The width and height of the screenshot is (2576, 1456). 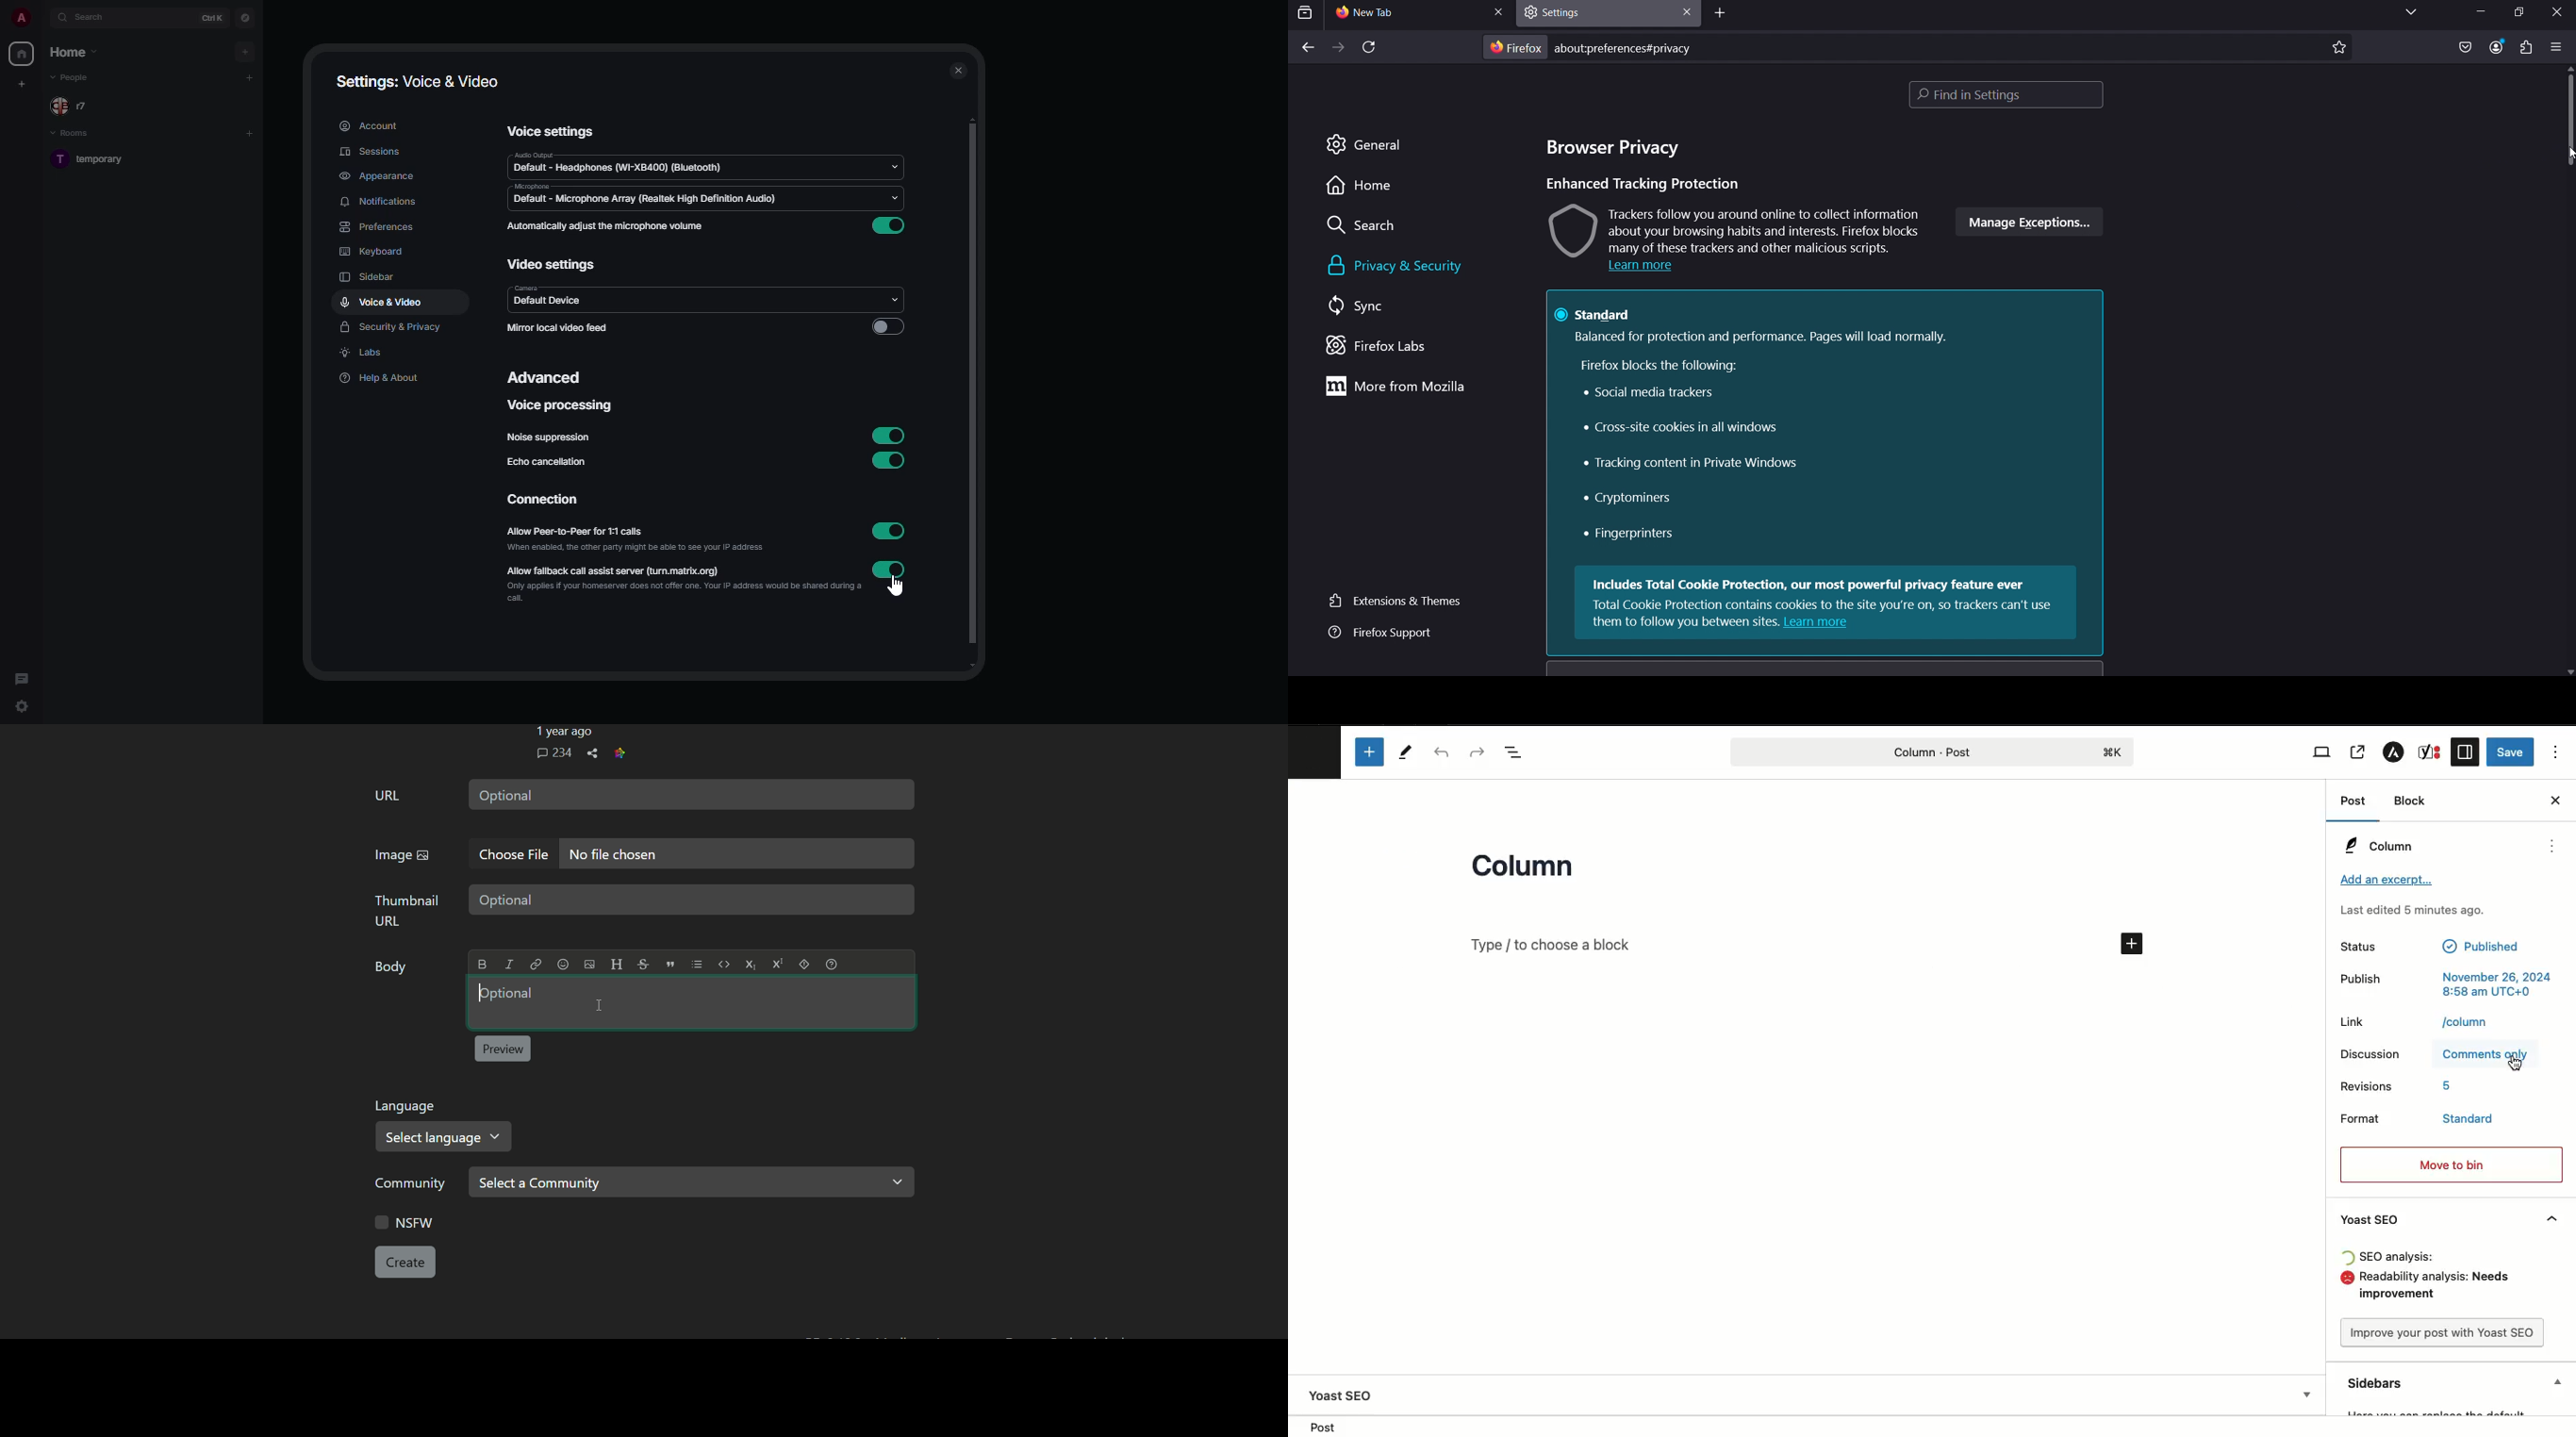 What do you see at coordinates (1823, 426) in the screenshot?
I see `@ standard
Balanced for protection and performance. Pages will load normally.
Firefox blocks the following:
Social media trackers
 Cross-site cookies in all windows
« Tracking content in Private Windows
« Cryptominers
« Fingerprinters` at bounding box center [1823, 426].